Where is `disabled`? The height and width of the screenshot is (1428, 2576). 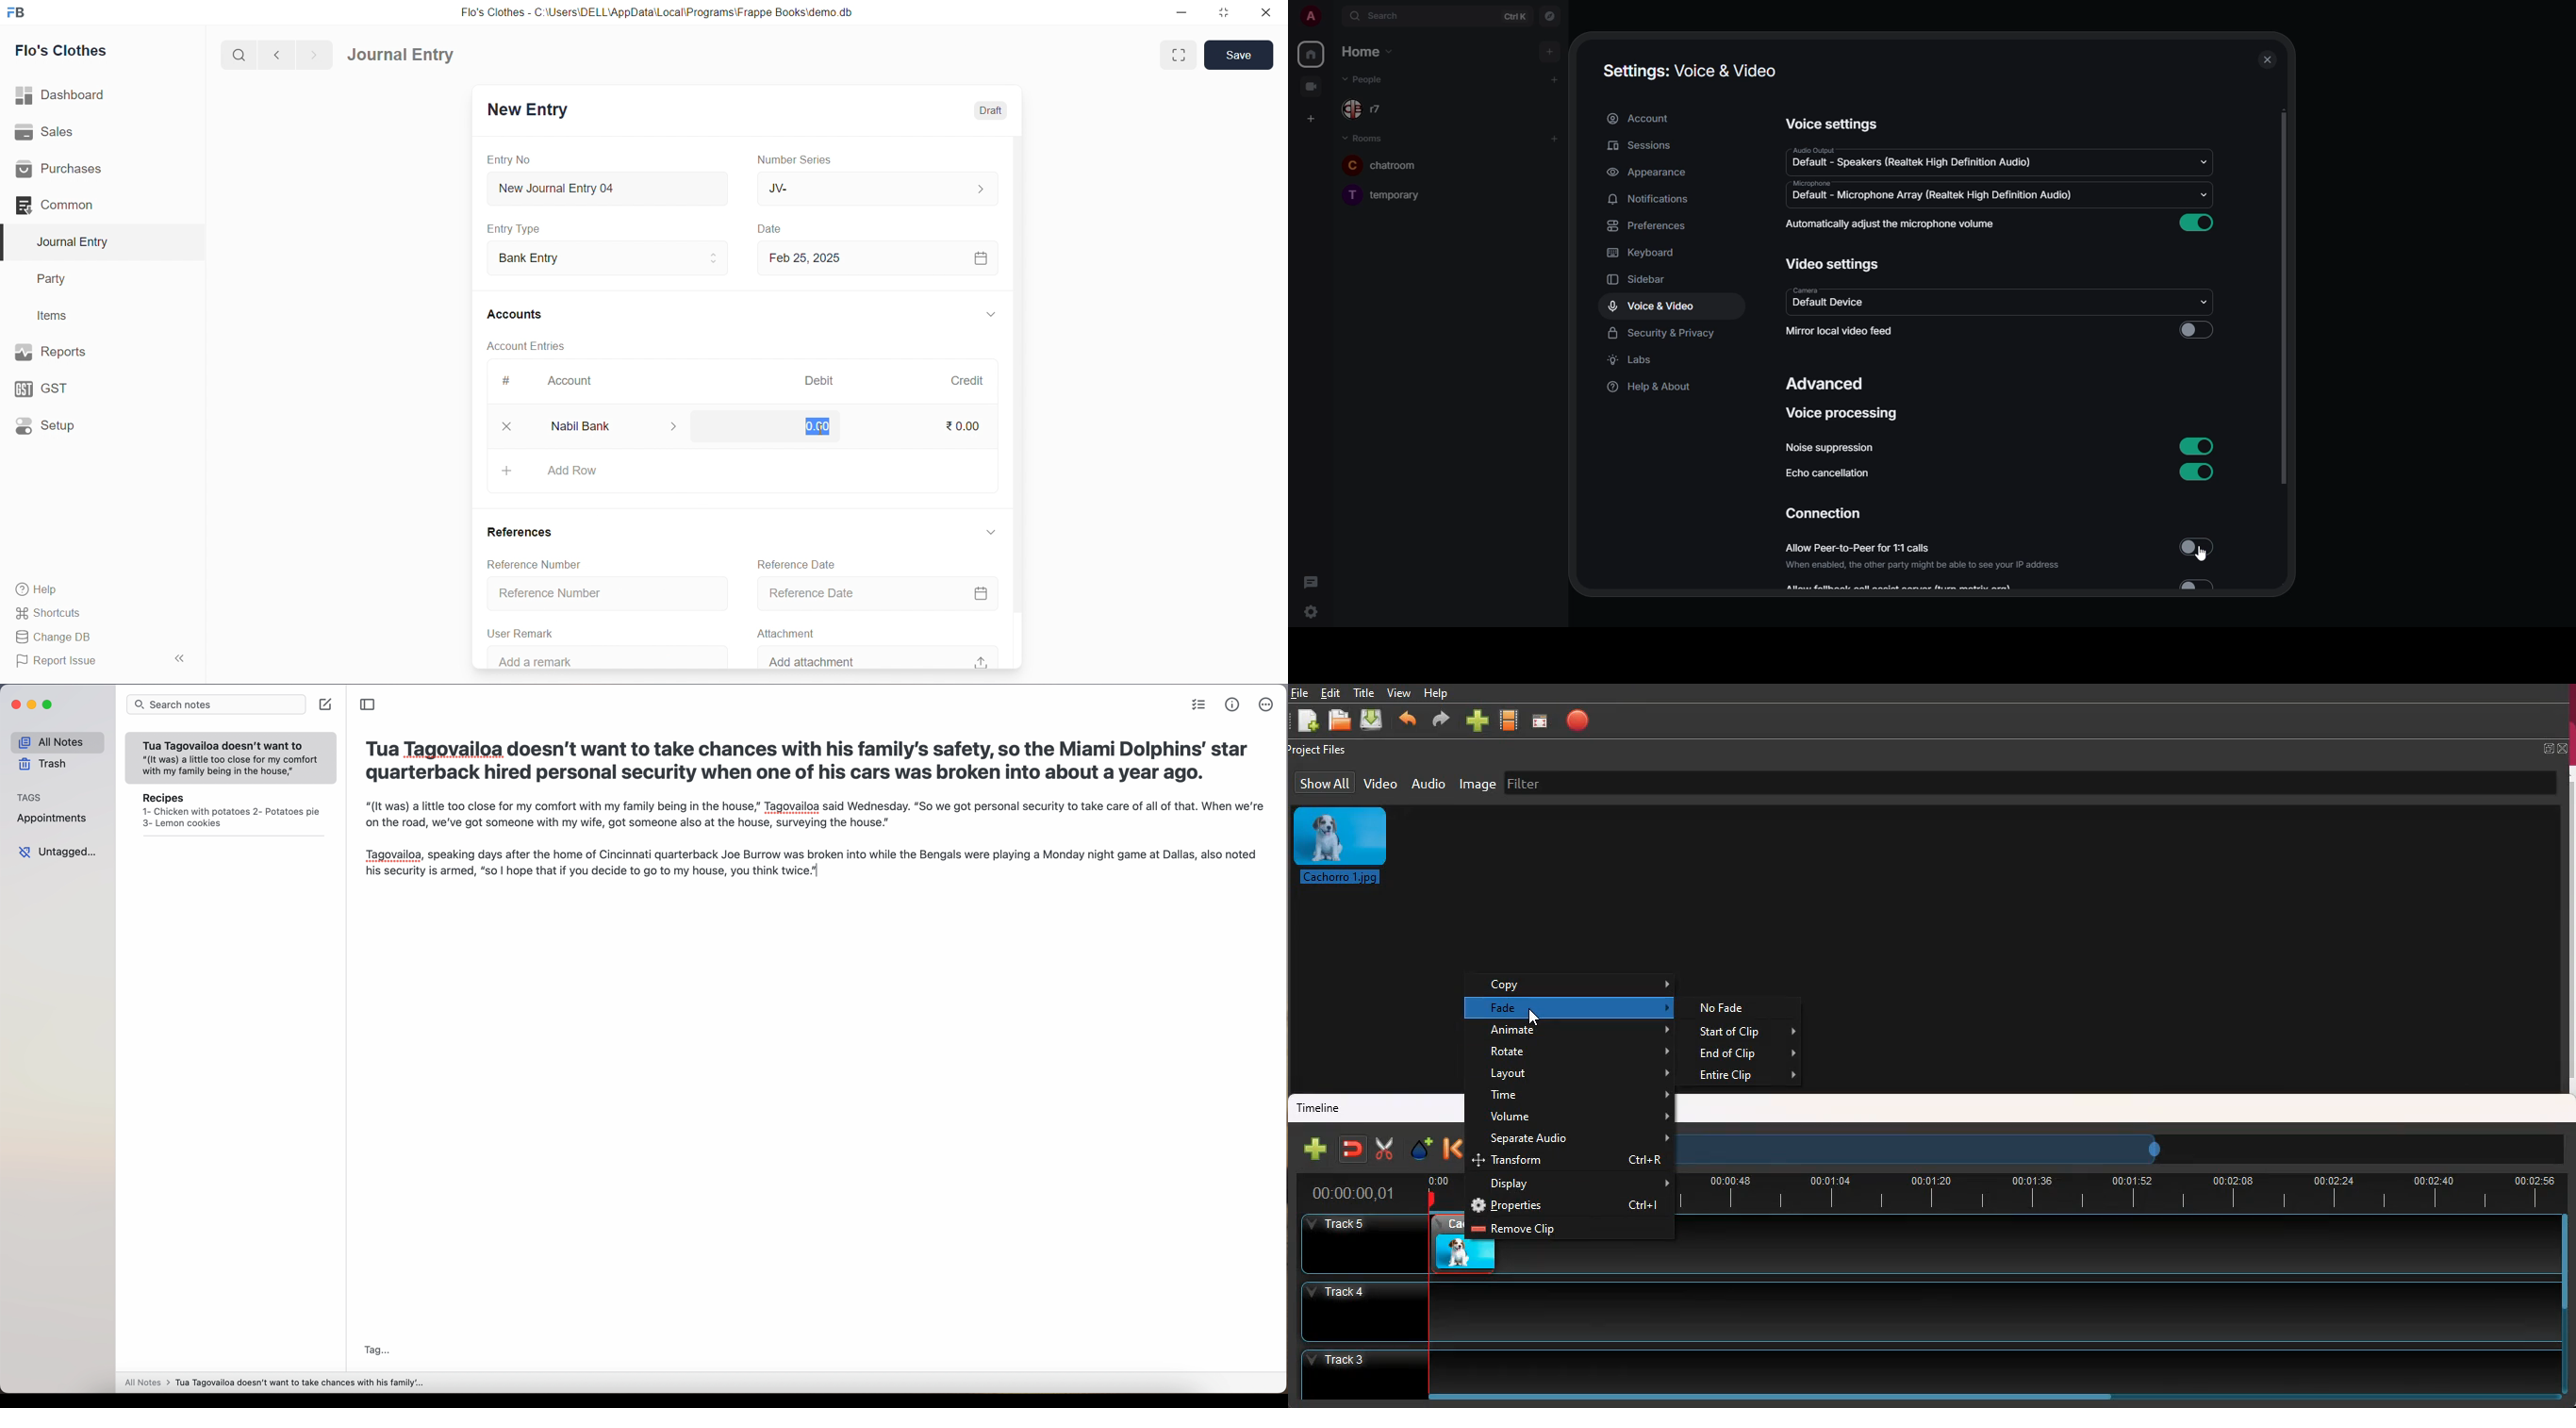
disabled is located at coordinates (2195, 545).